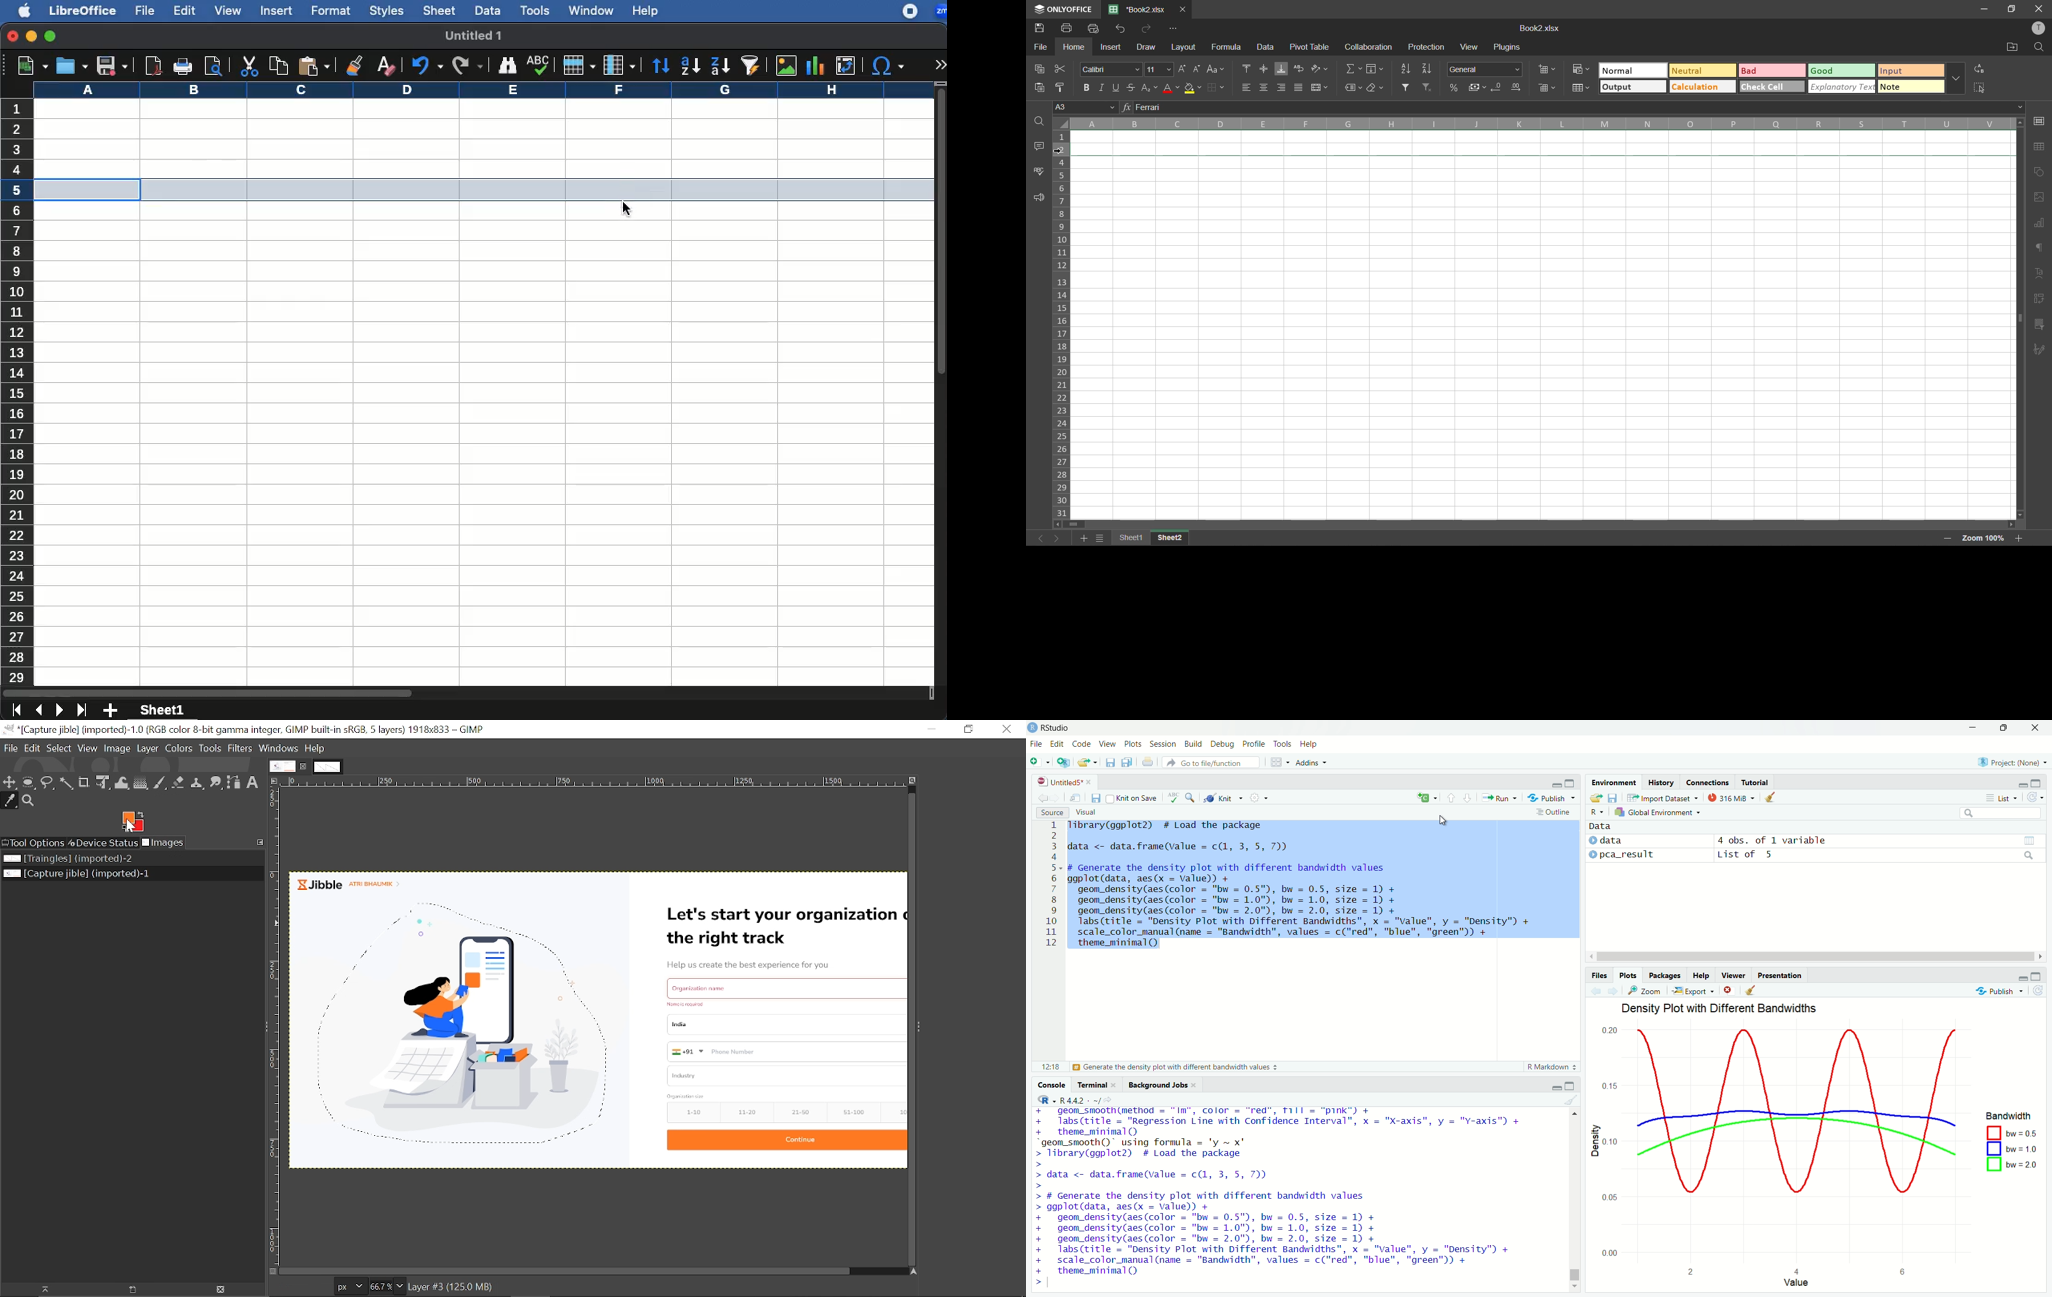 This screenshot has width=2072, height=1316. I want to click on pivot table, so click(844, 65).